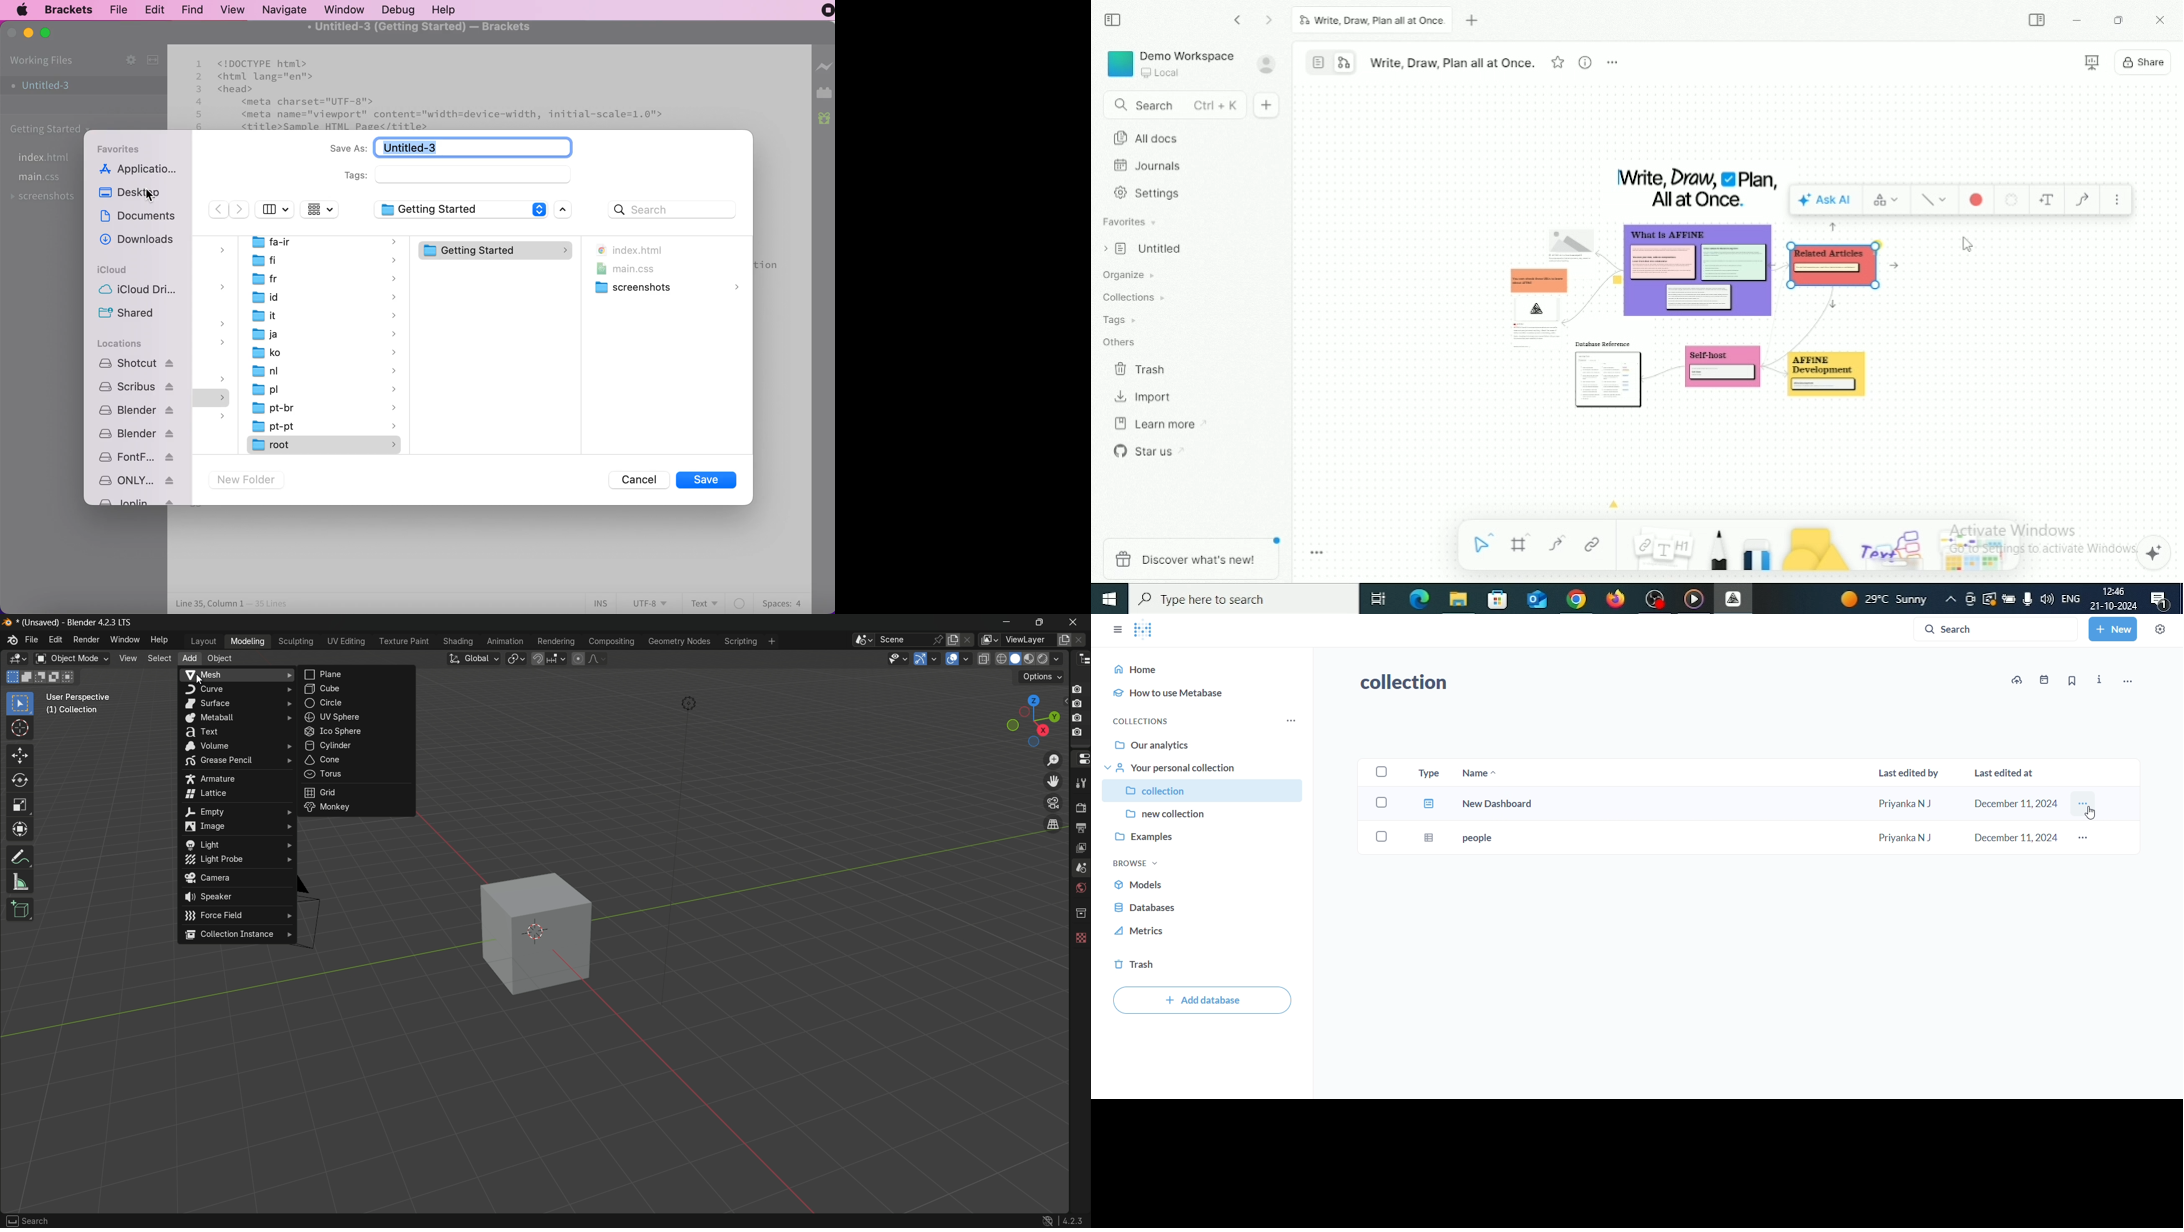 Image resolution: width=2184 pixels, height=1232 pixels. Describe the element at coordinates (668, 287) in the screenshot. I see `screenshots` at that location.